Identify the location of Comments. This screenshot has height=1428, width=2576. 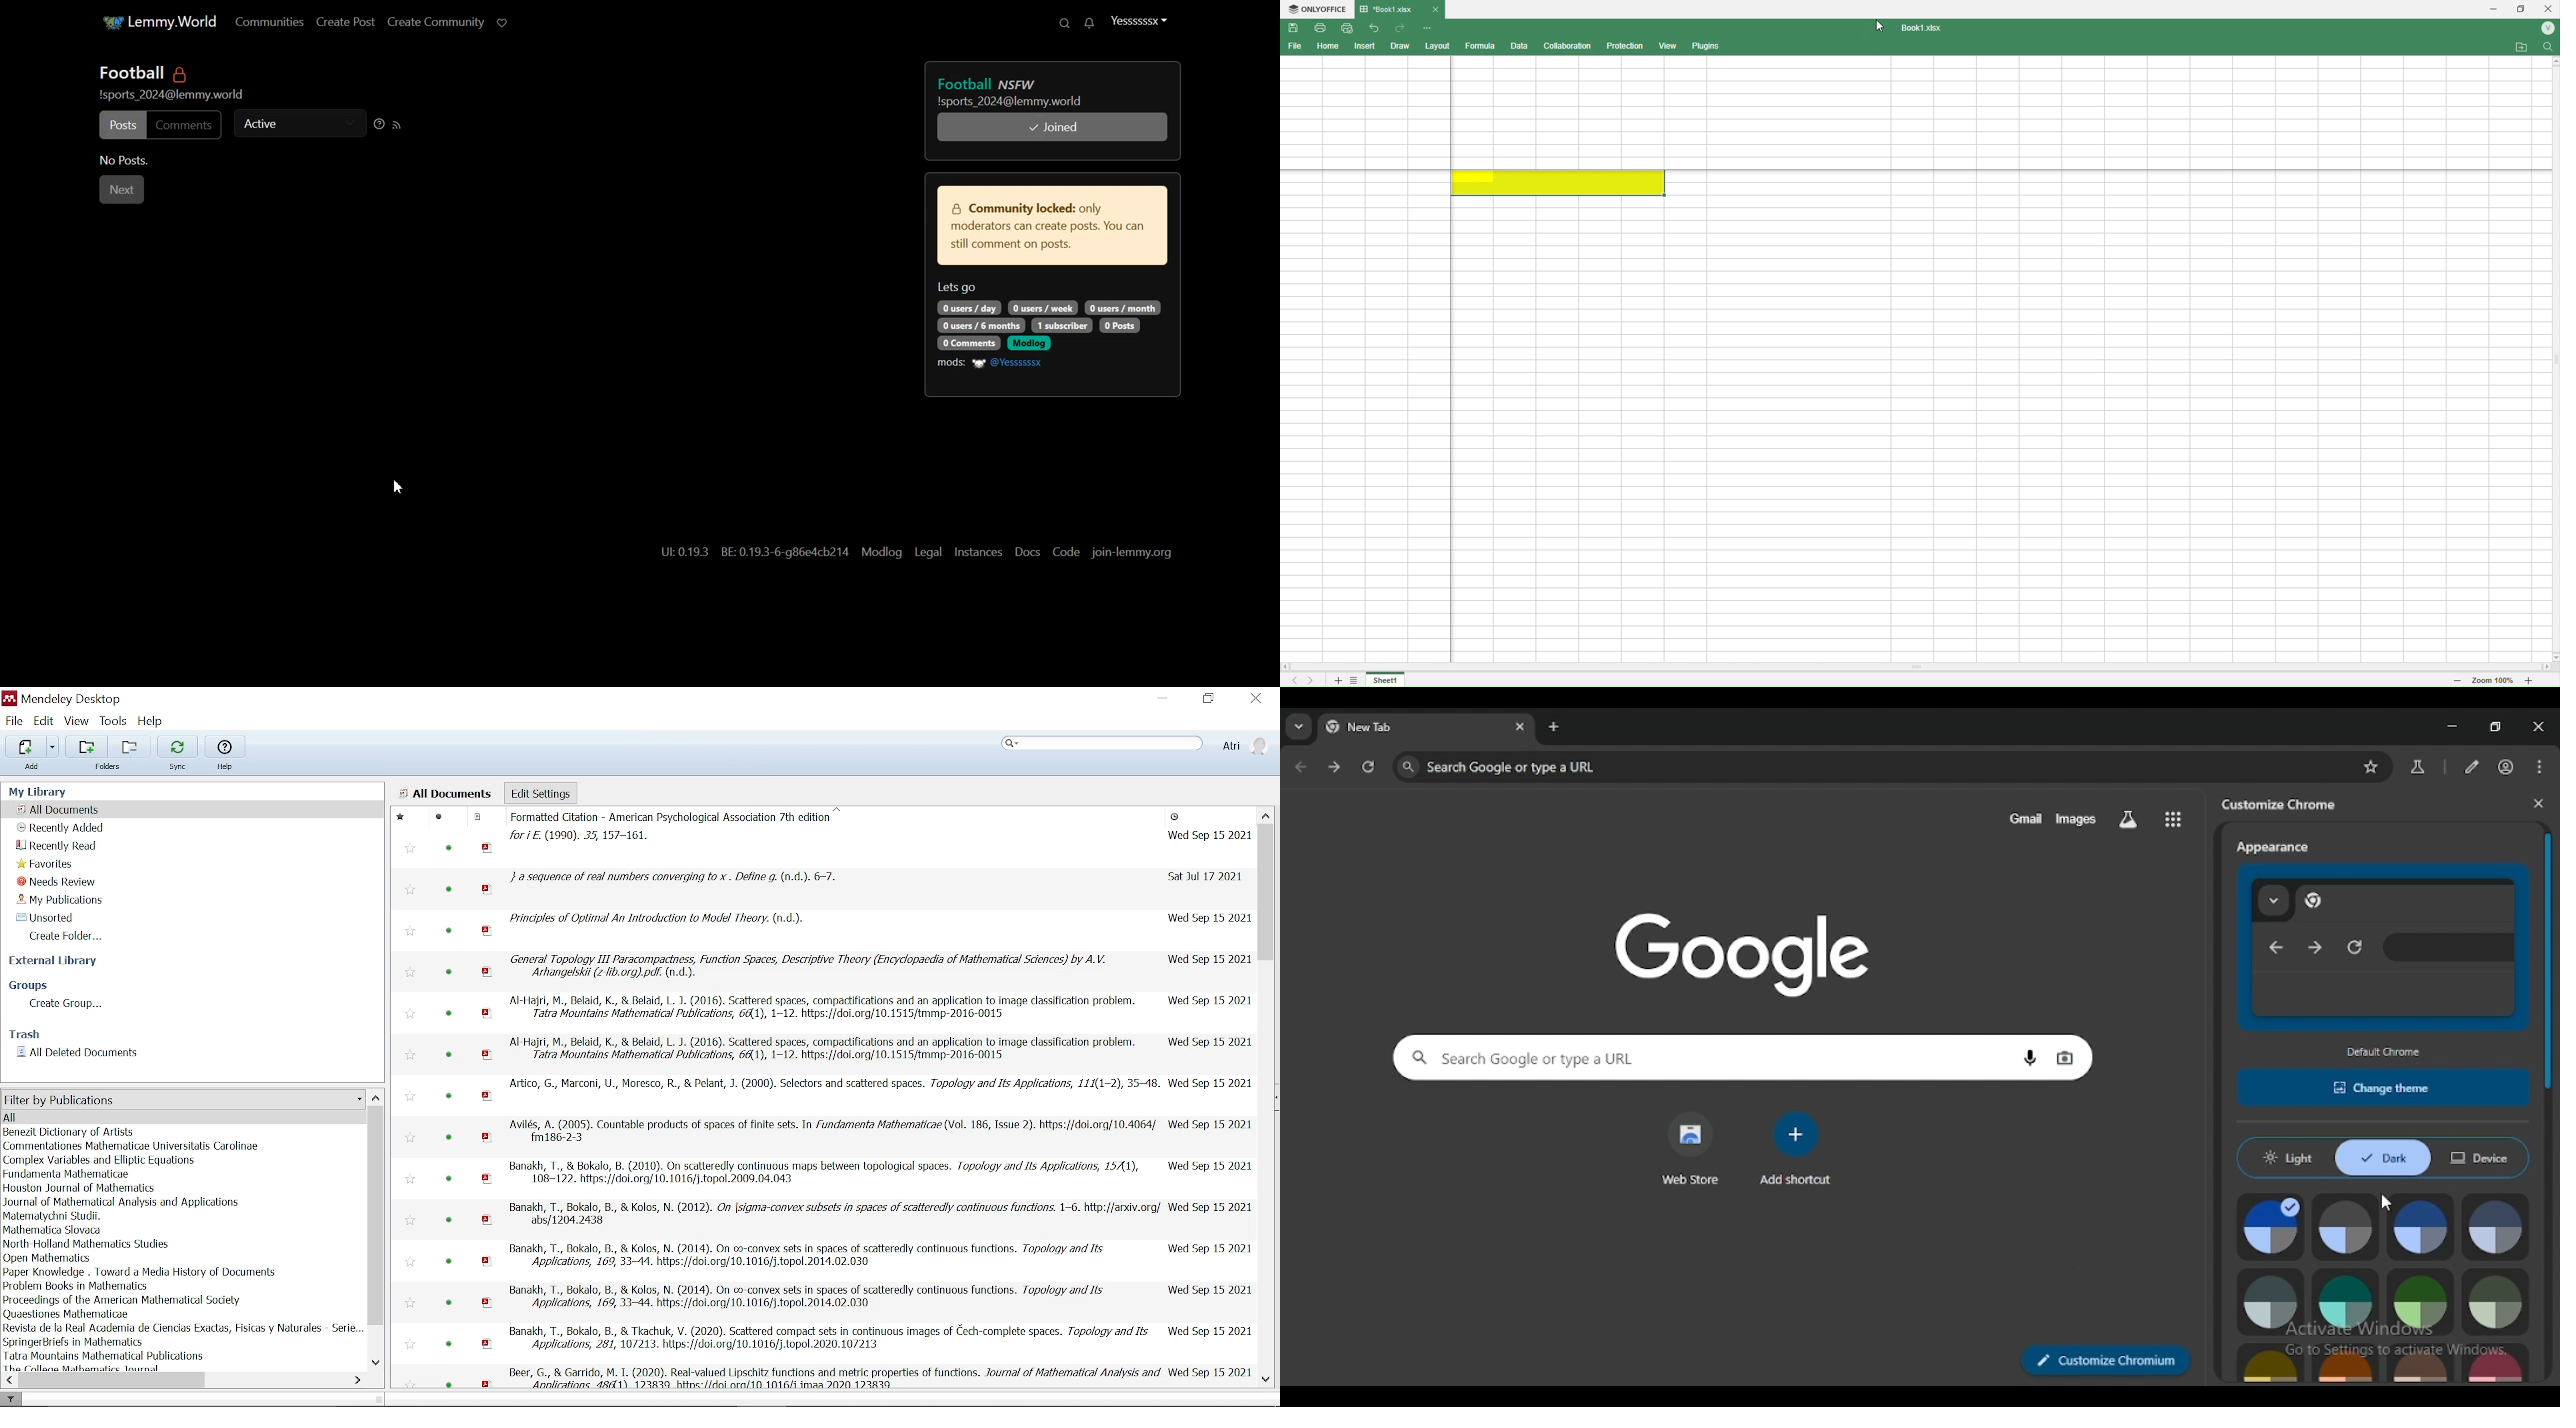
(187, 125).